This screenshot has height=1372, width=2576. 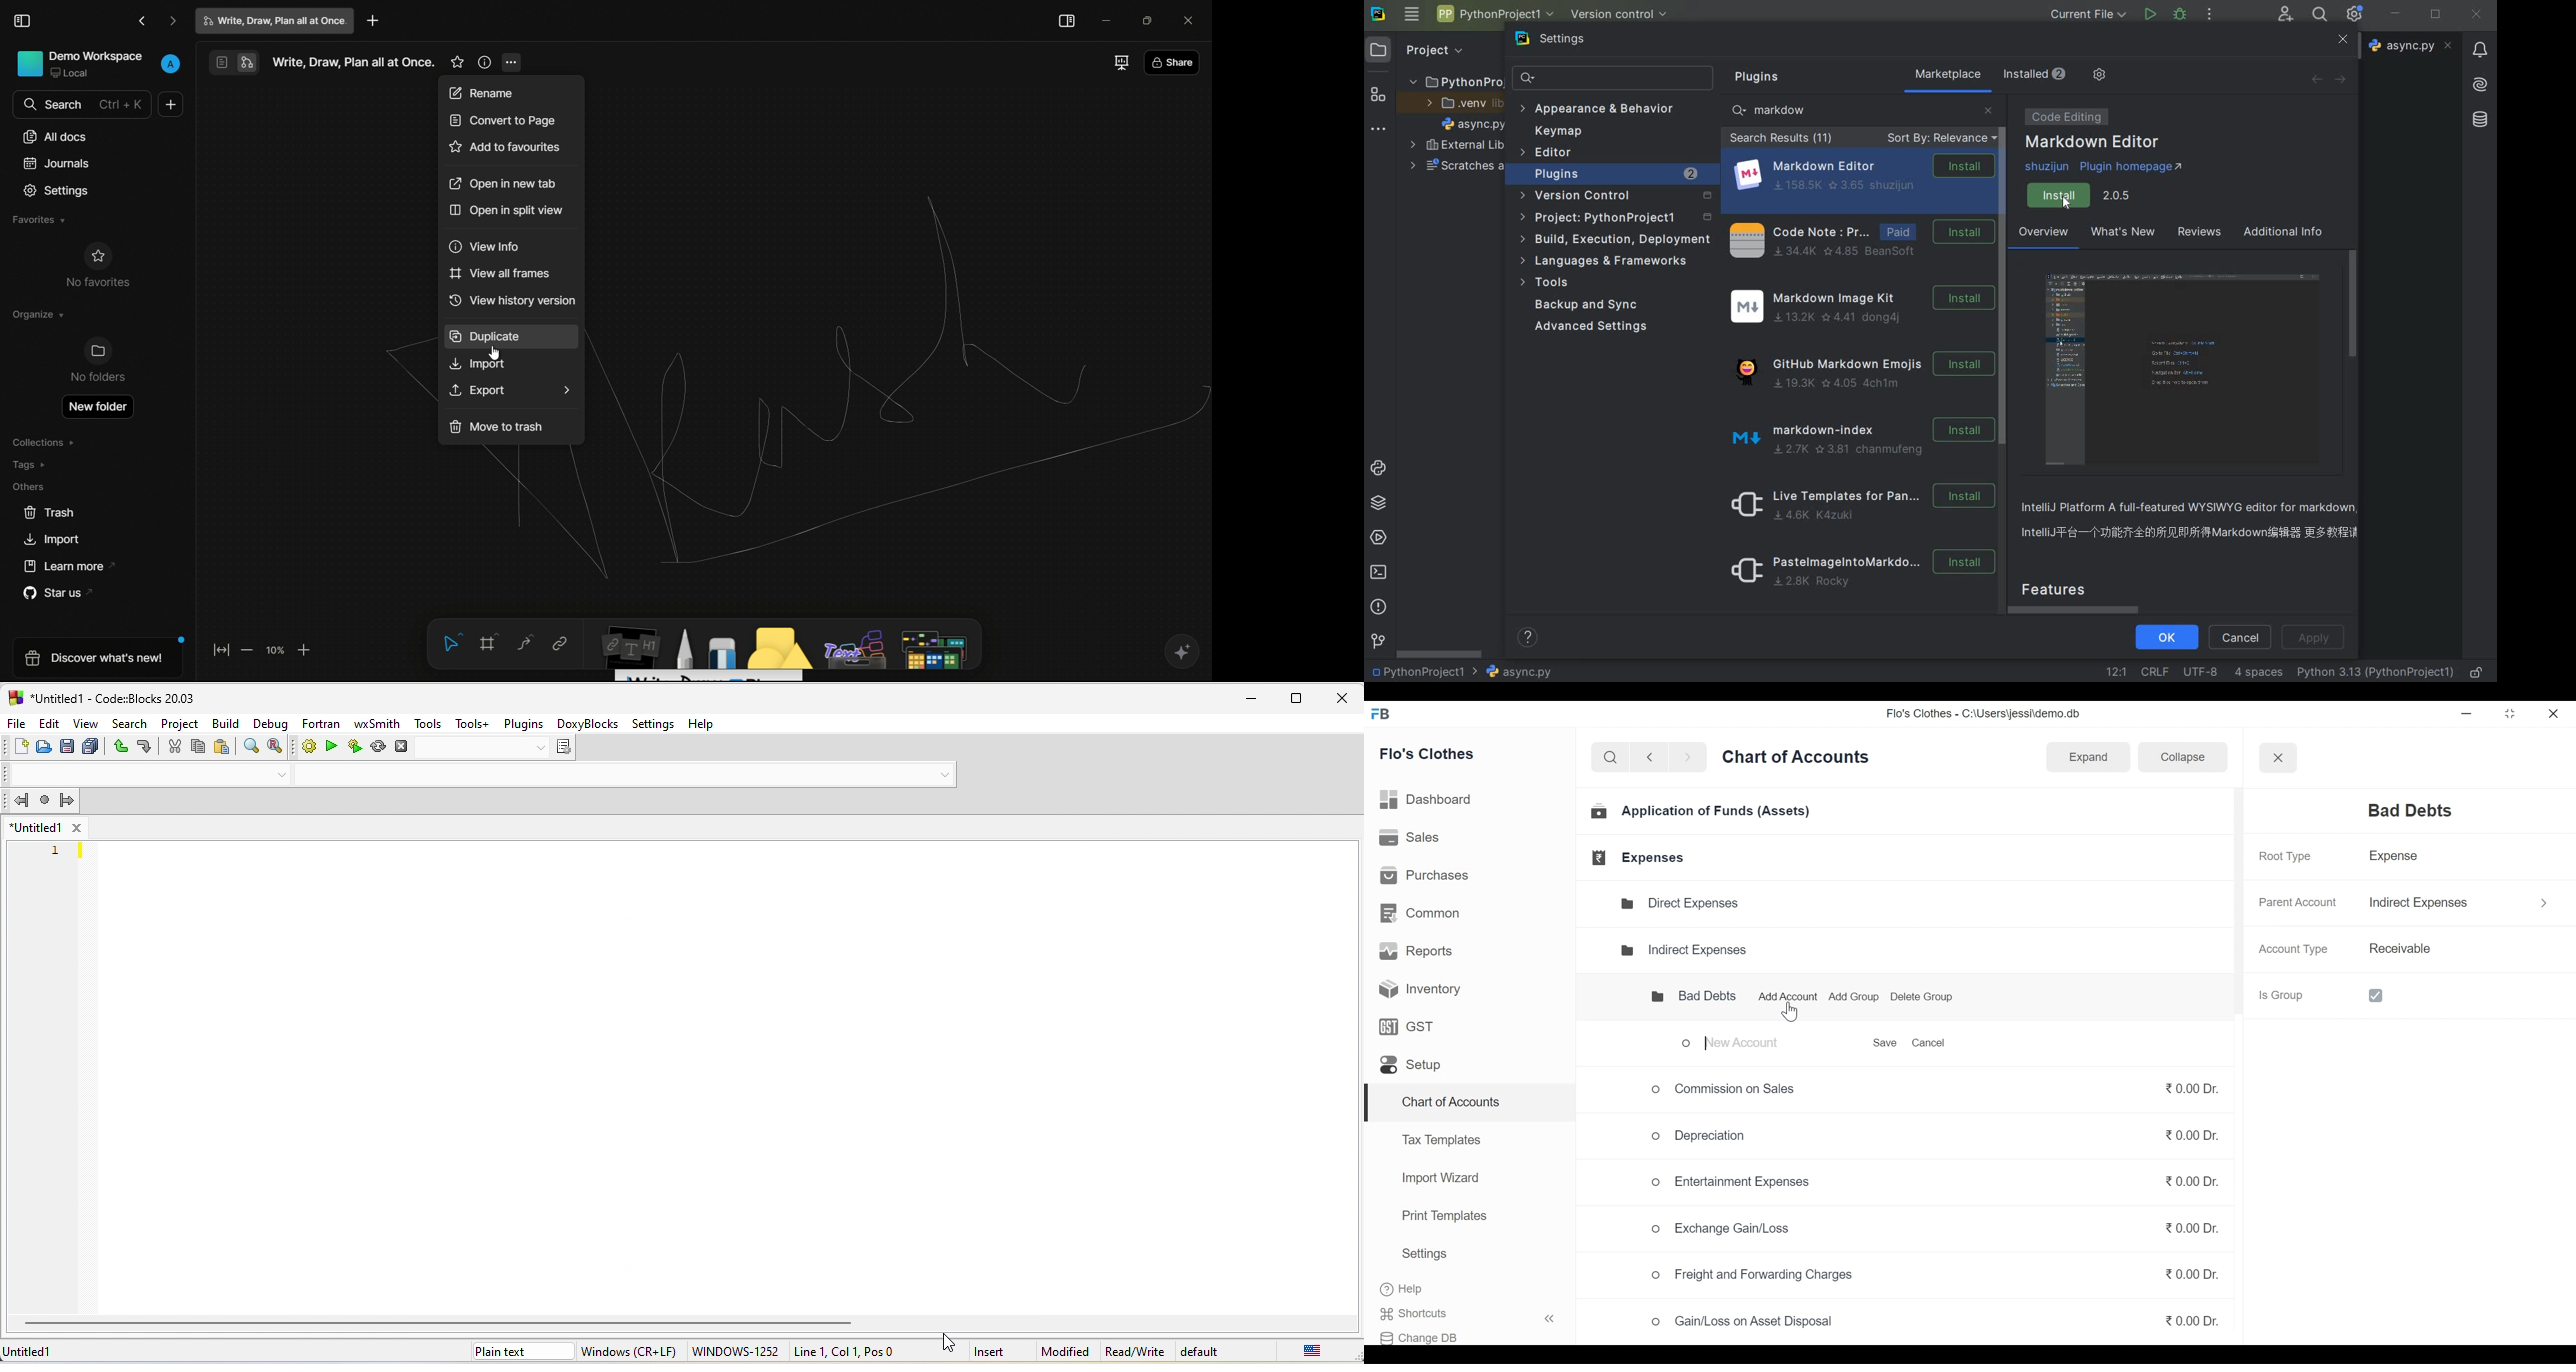 What do you see at coordinates (1379, 469) in the screenshot?
I see `python console` at bounding box center [1379, 469].